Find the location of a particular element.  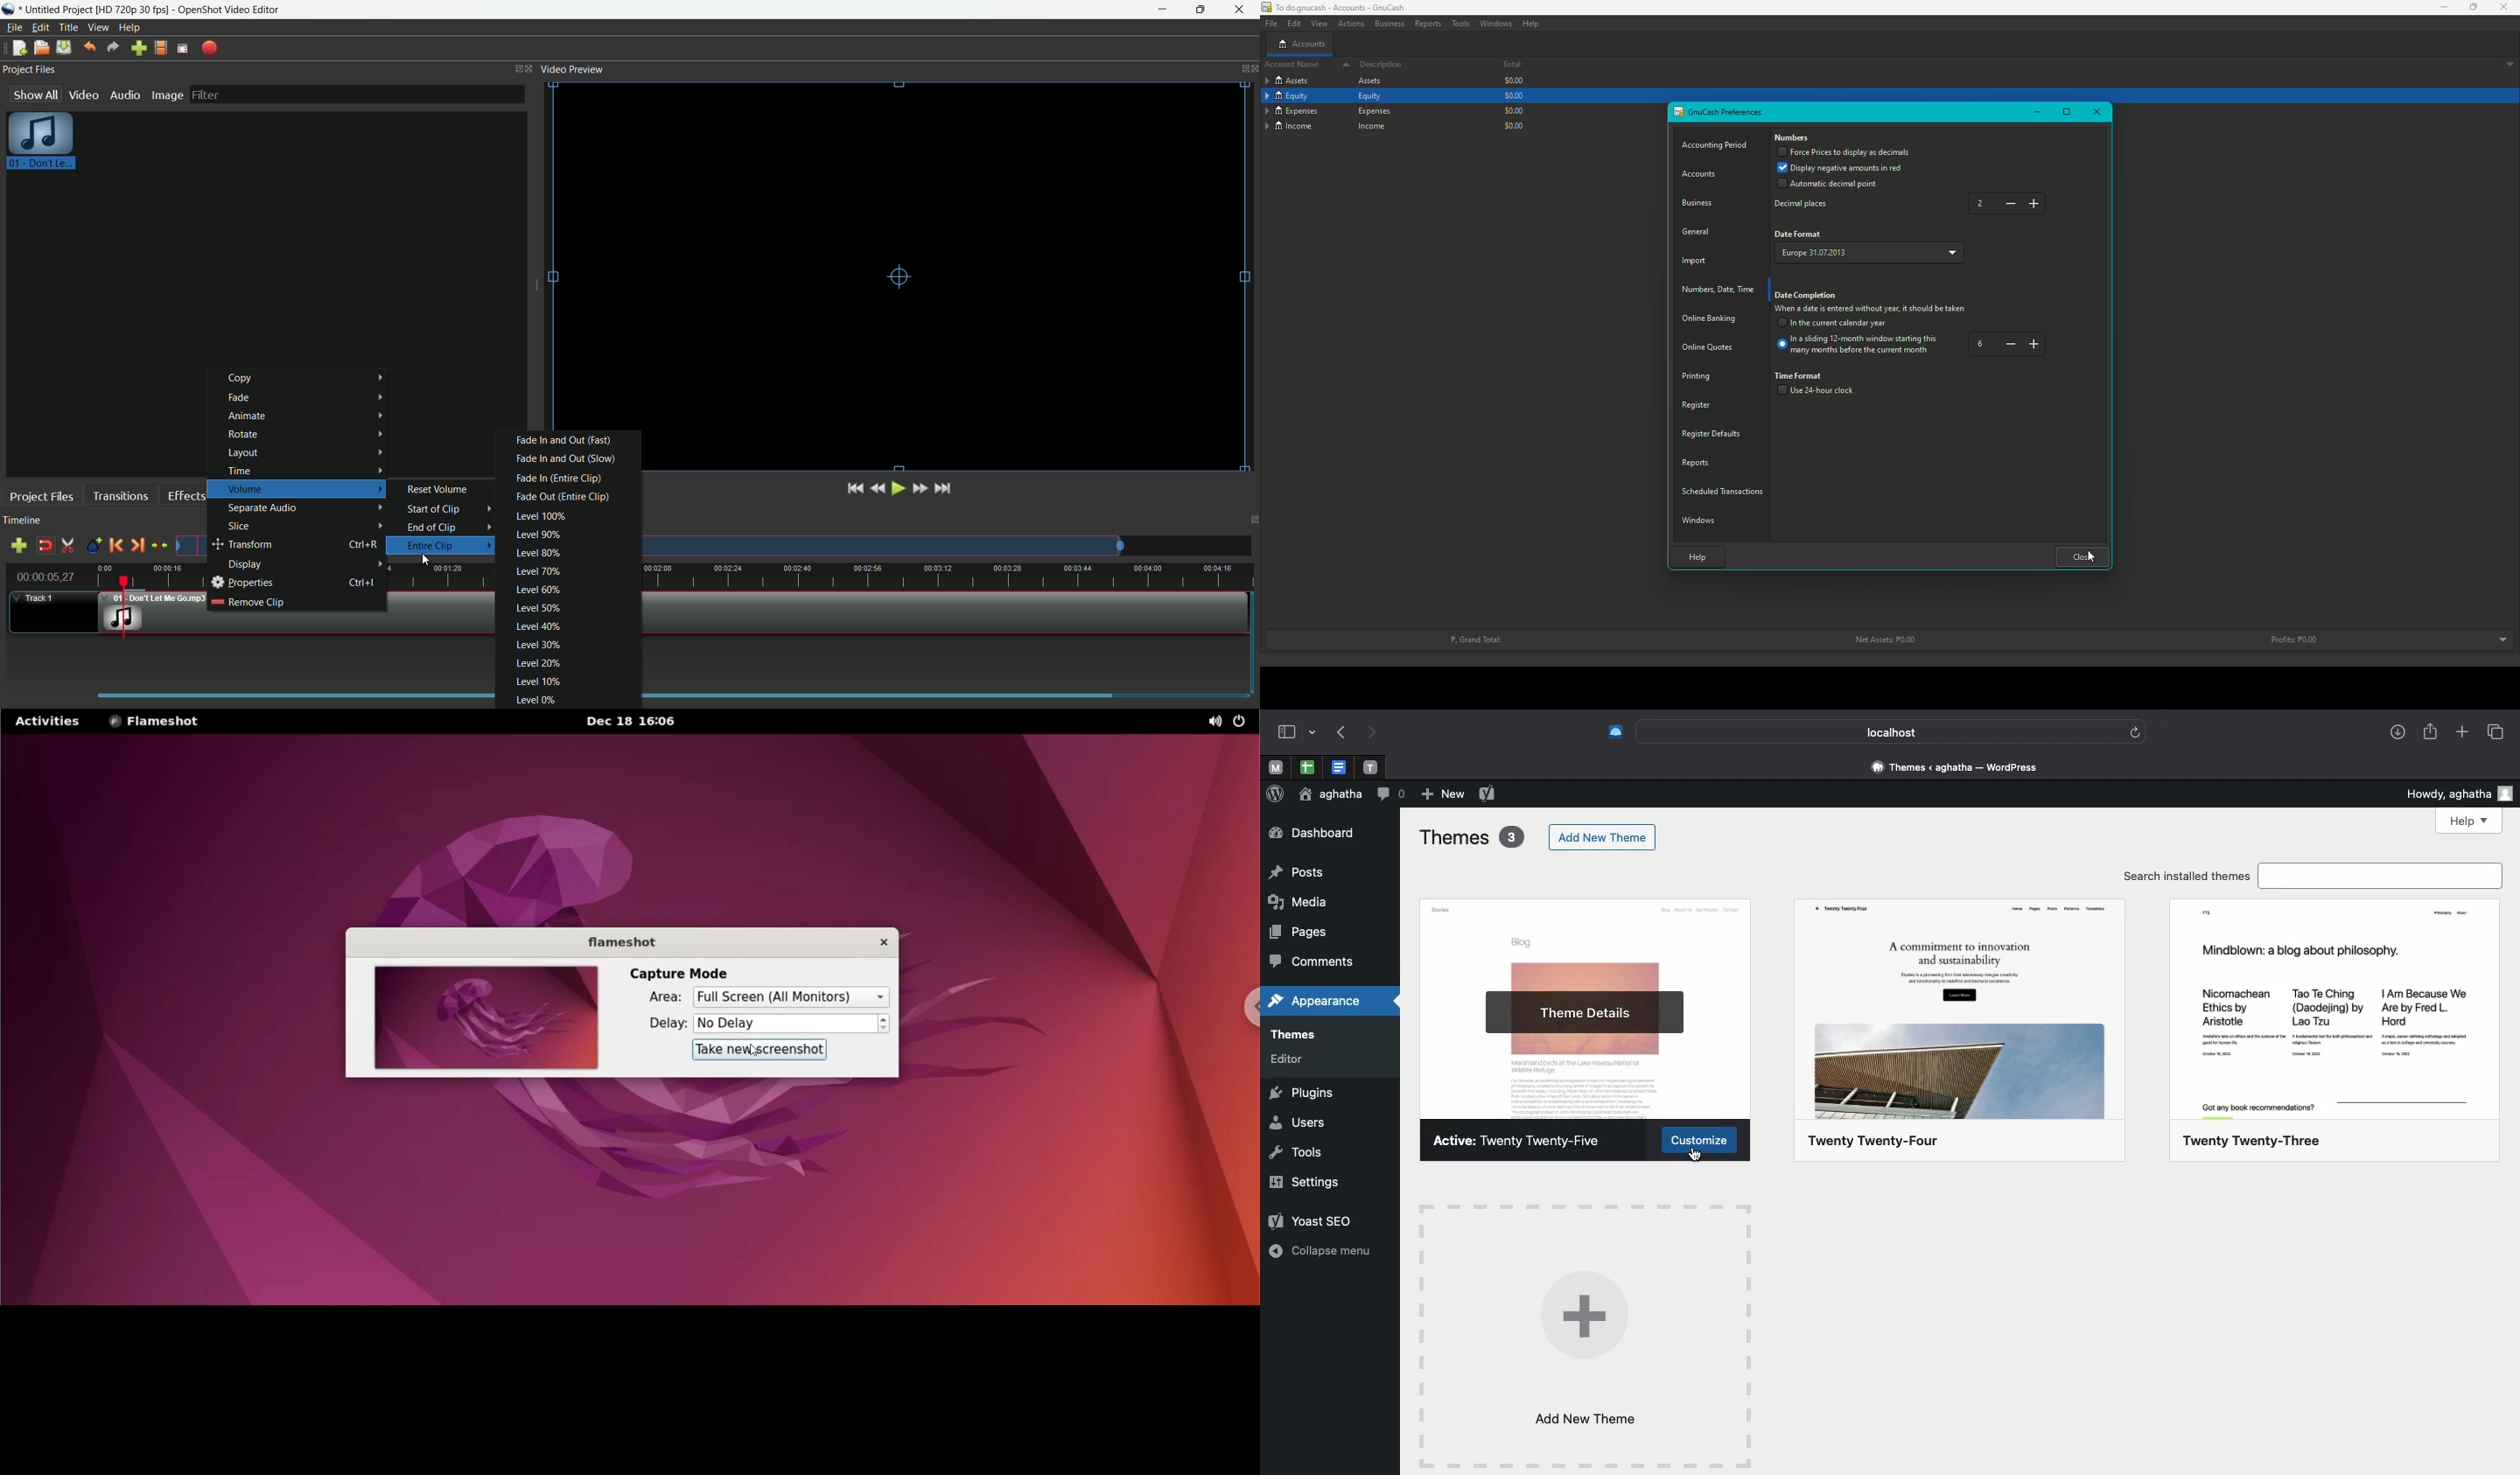

Date Format is located at coordinates (1799, 234).